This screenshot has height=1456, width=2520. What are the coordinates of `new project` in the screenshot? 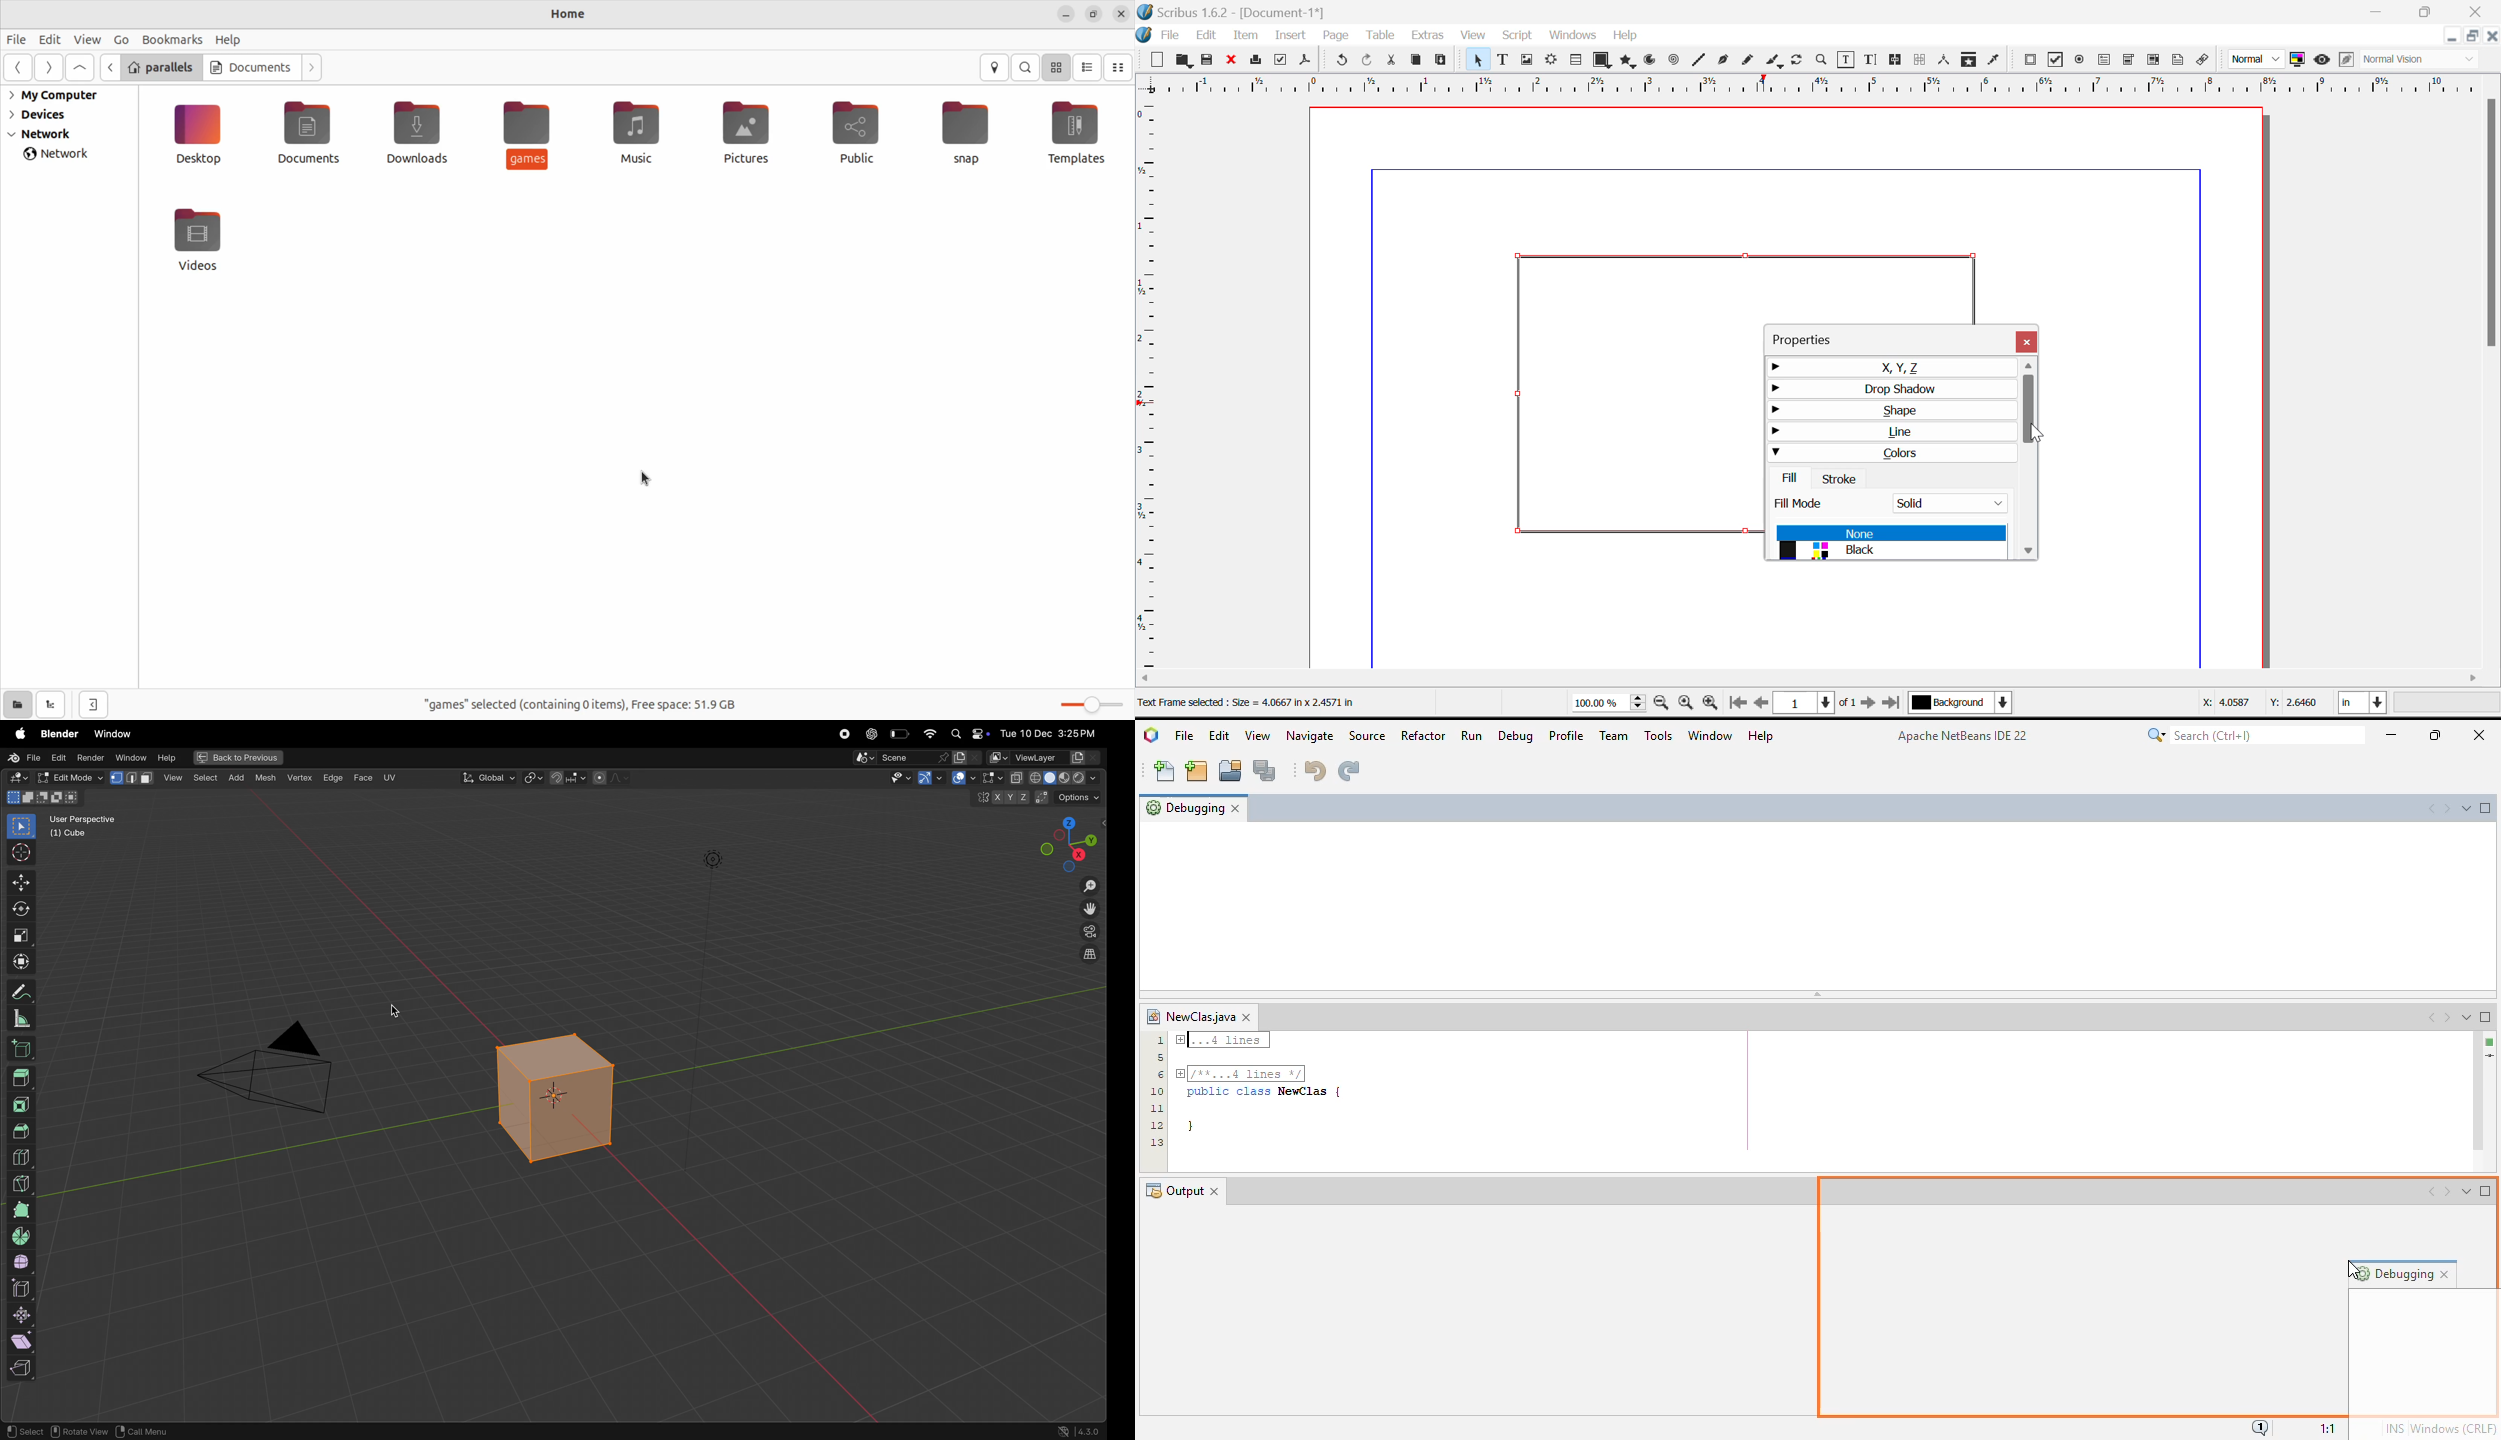 It's located at (1197, 771).